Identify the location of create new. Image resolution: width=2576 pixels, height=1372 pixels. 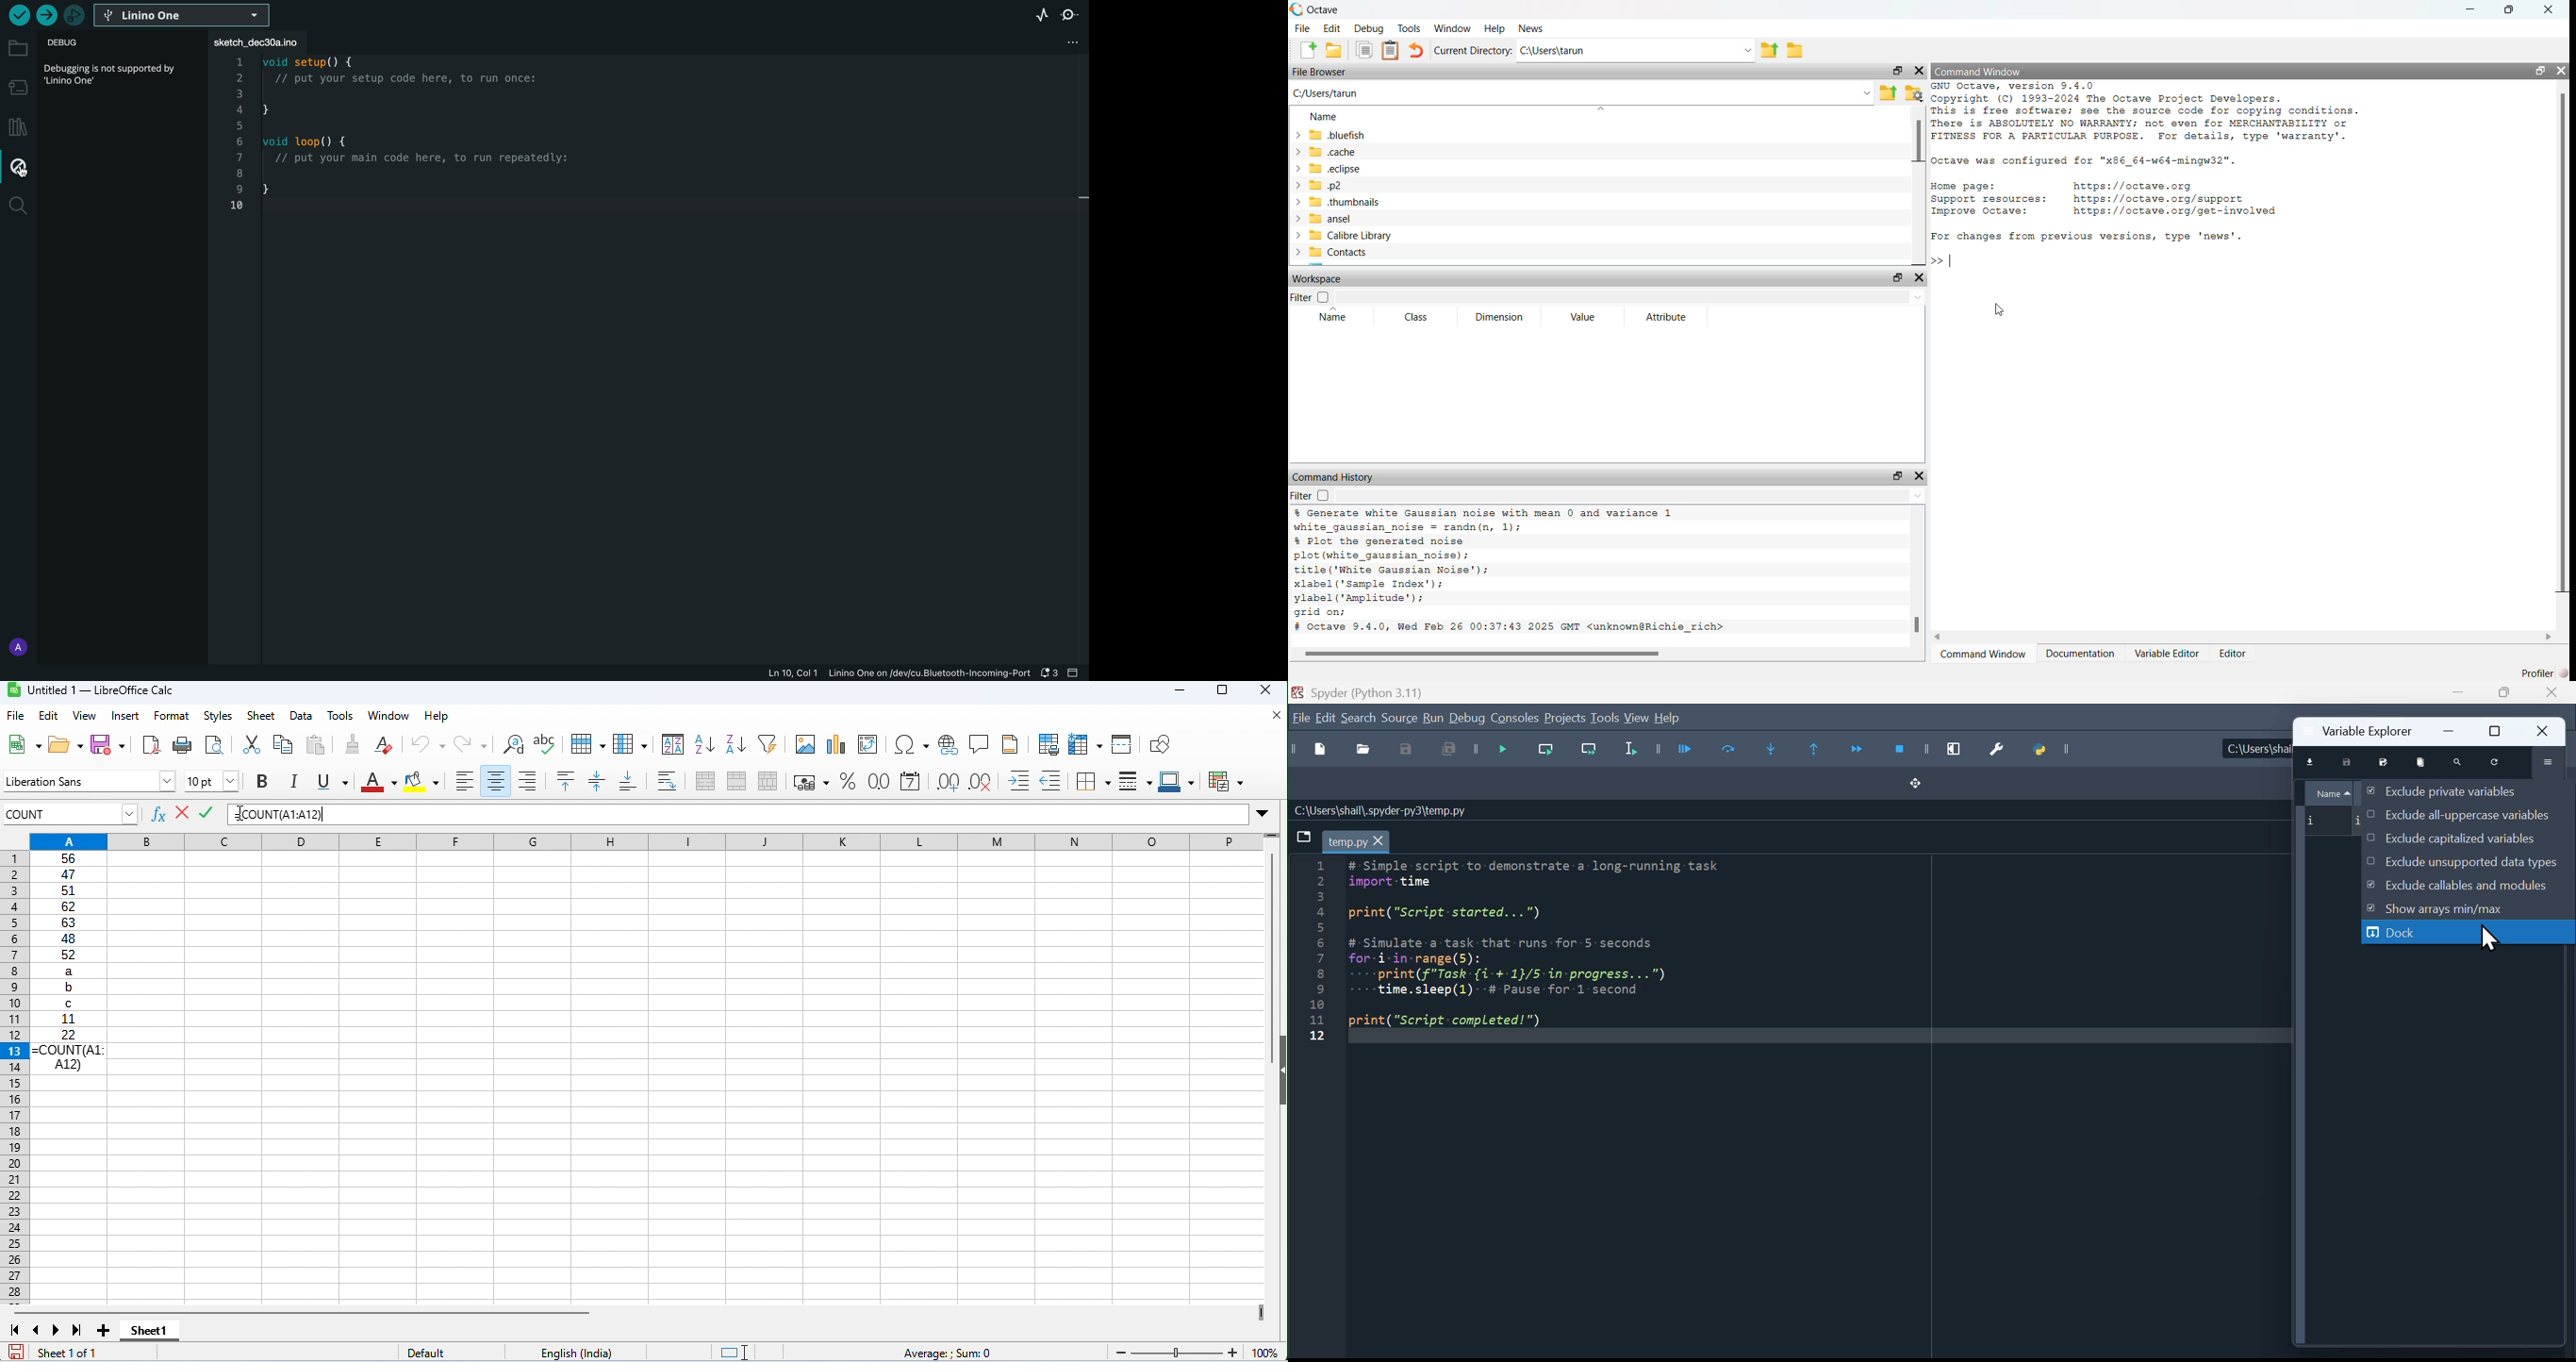
(1307, 50).